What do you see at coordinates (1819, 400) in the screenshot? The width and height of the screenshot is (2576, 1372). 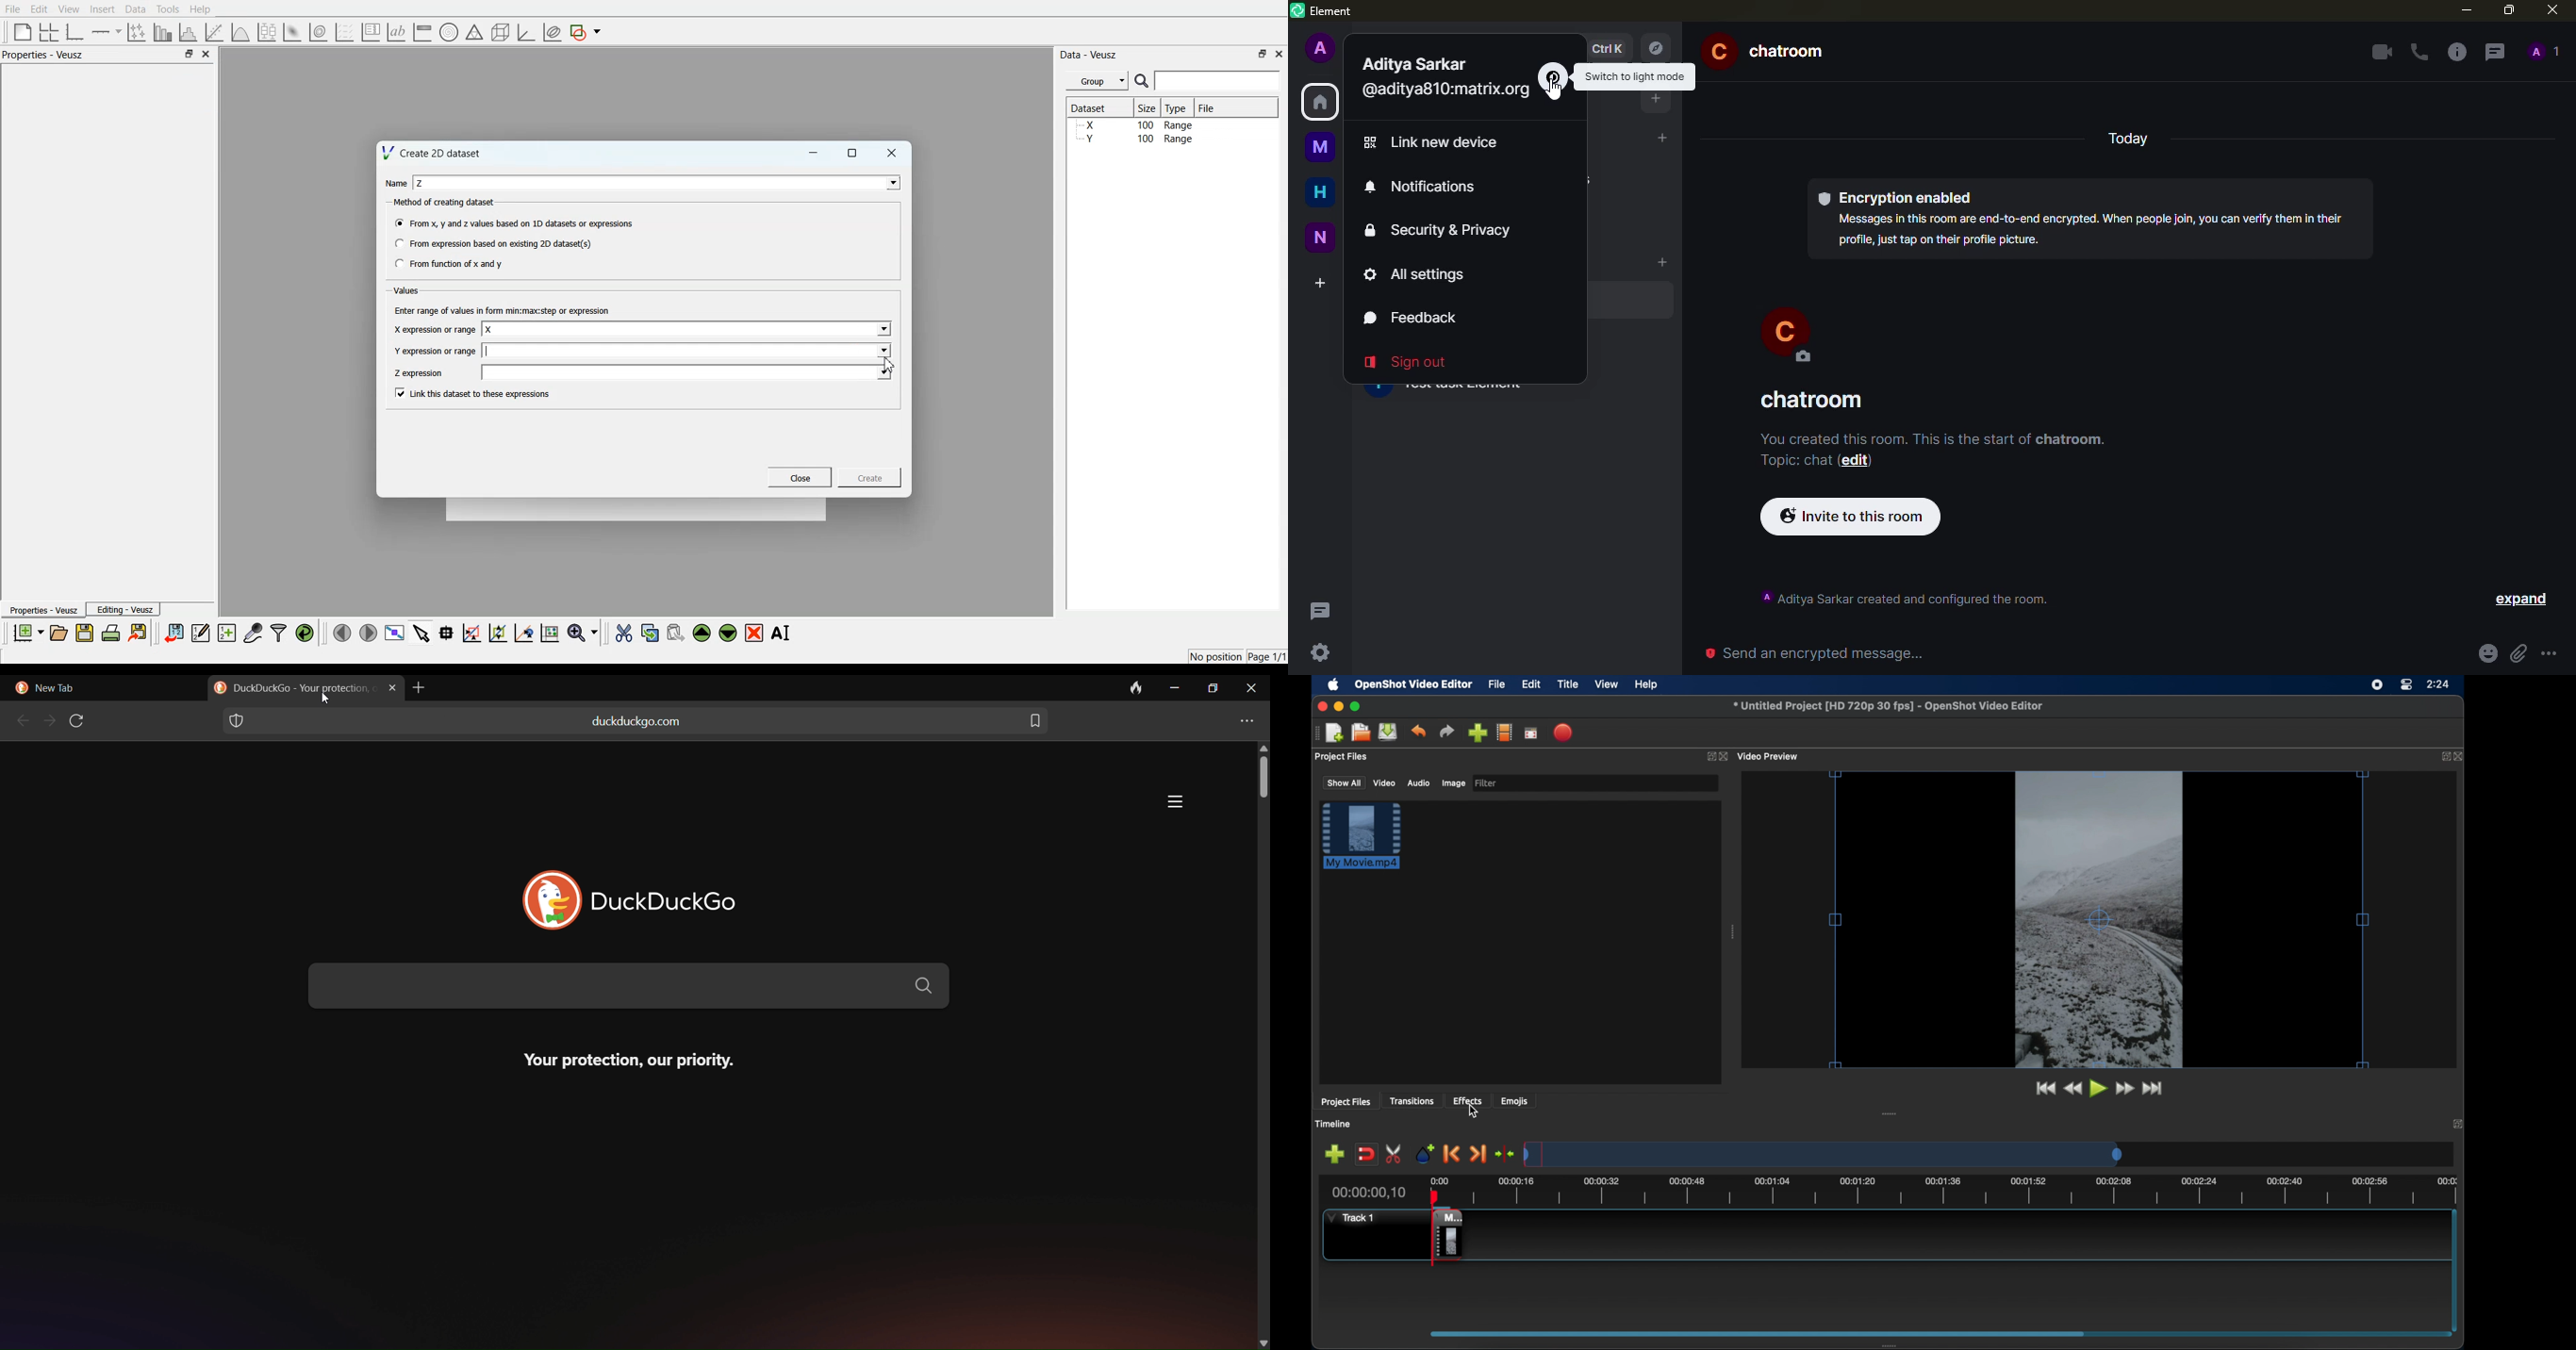 I see `chatroom` at bounding box center [1819, 400].